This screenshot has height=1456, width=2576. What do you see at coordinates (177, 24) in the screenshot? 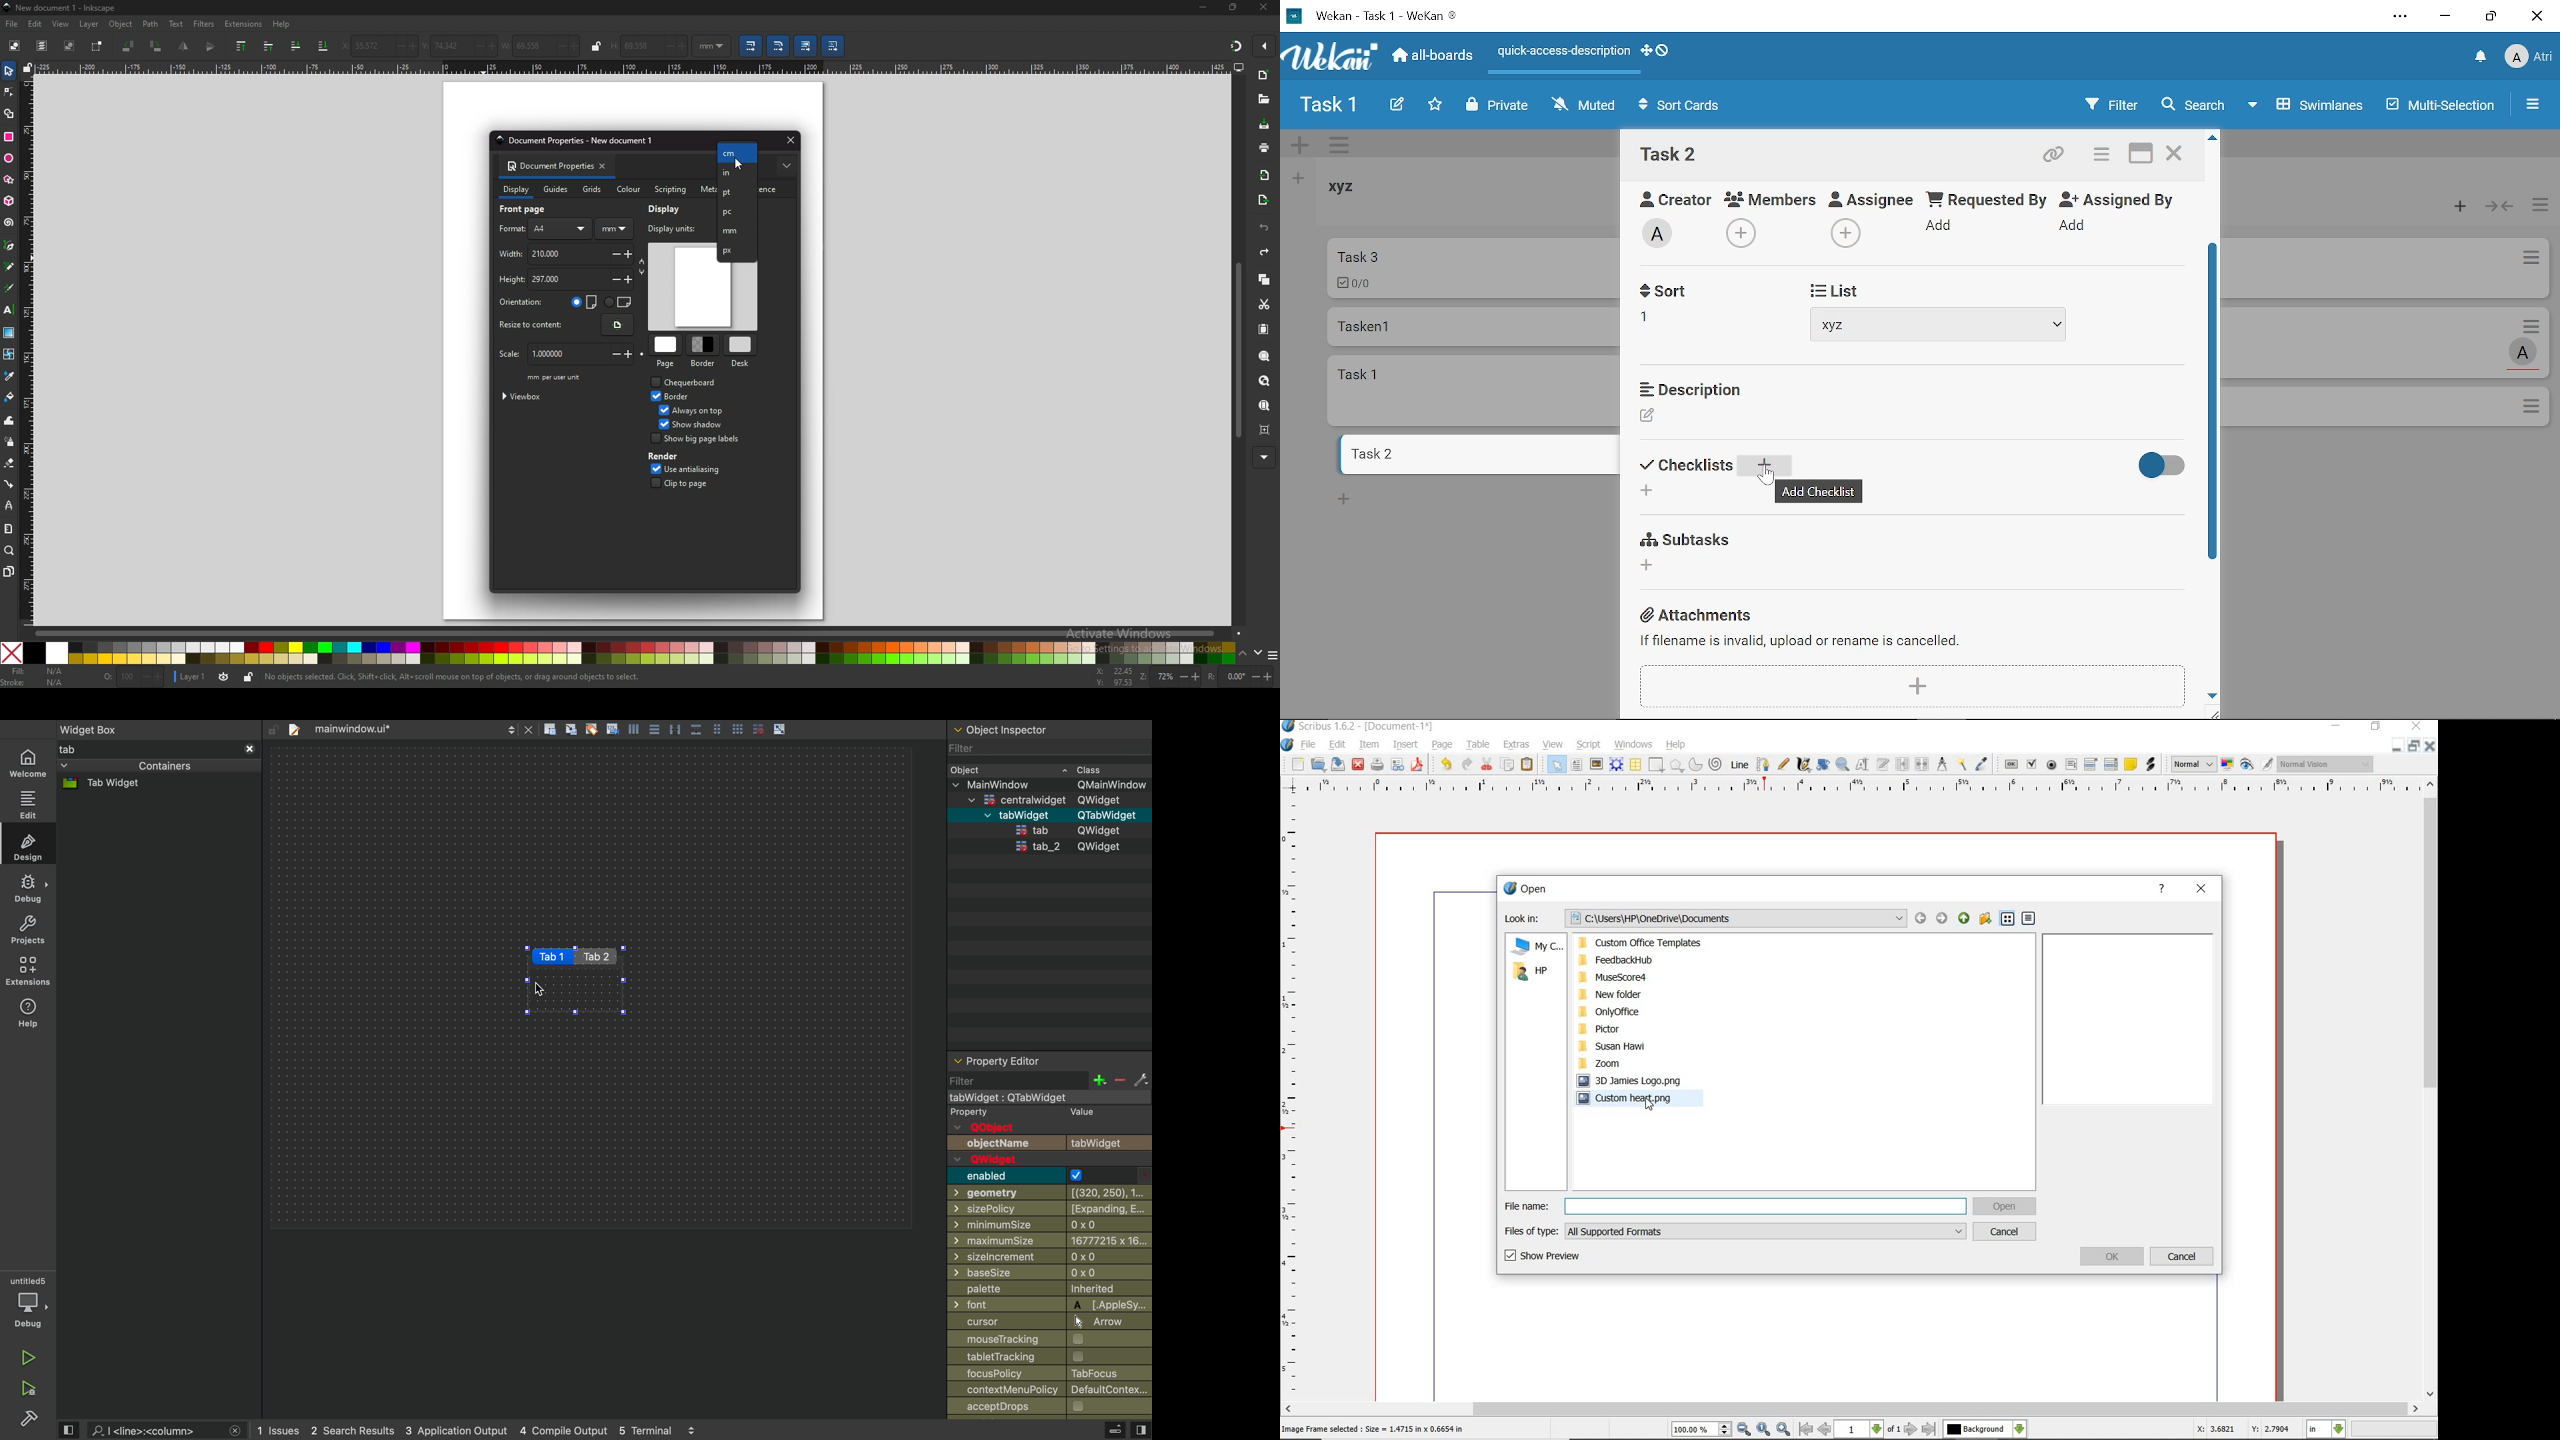
I see `text` at bounding box center [177, 24].